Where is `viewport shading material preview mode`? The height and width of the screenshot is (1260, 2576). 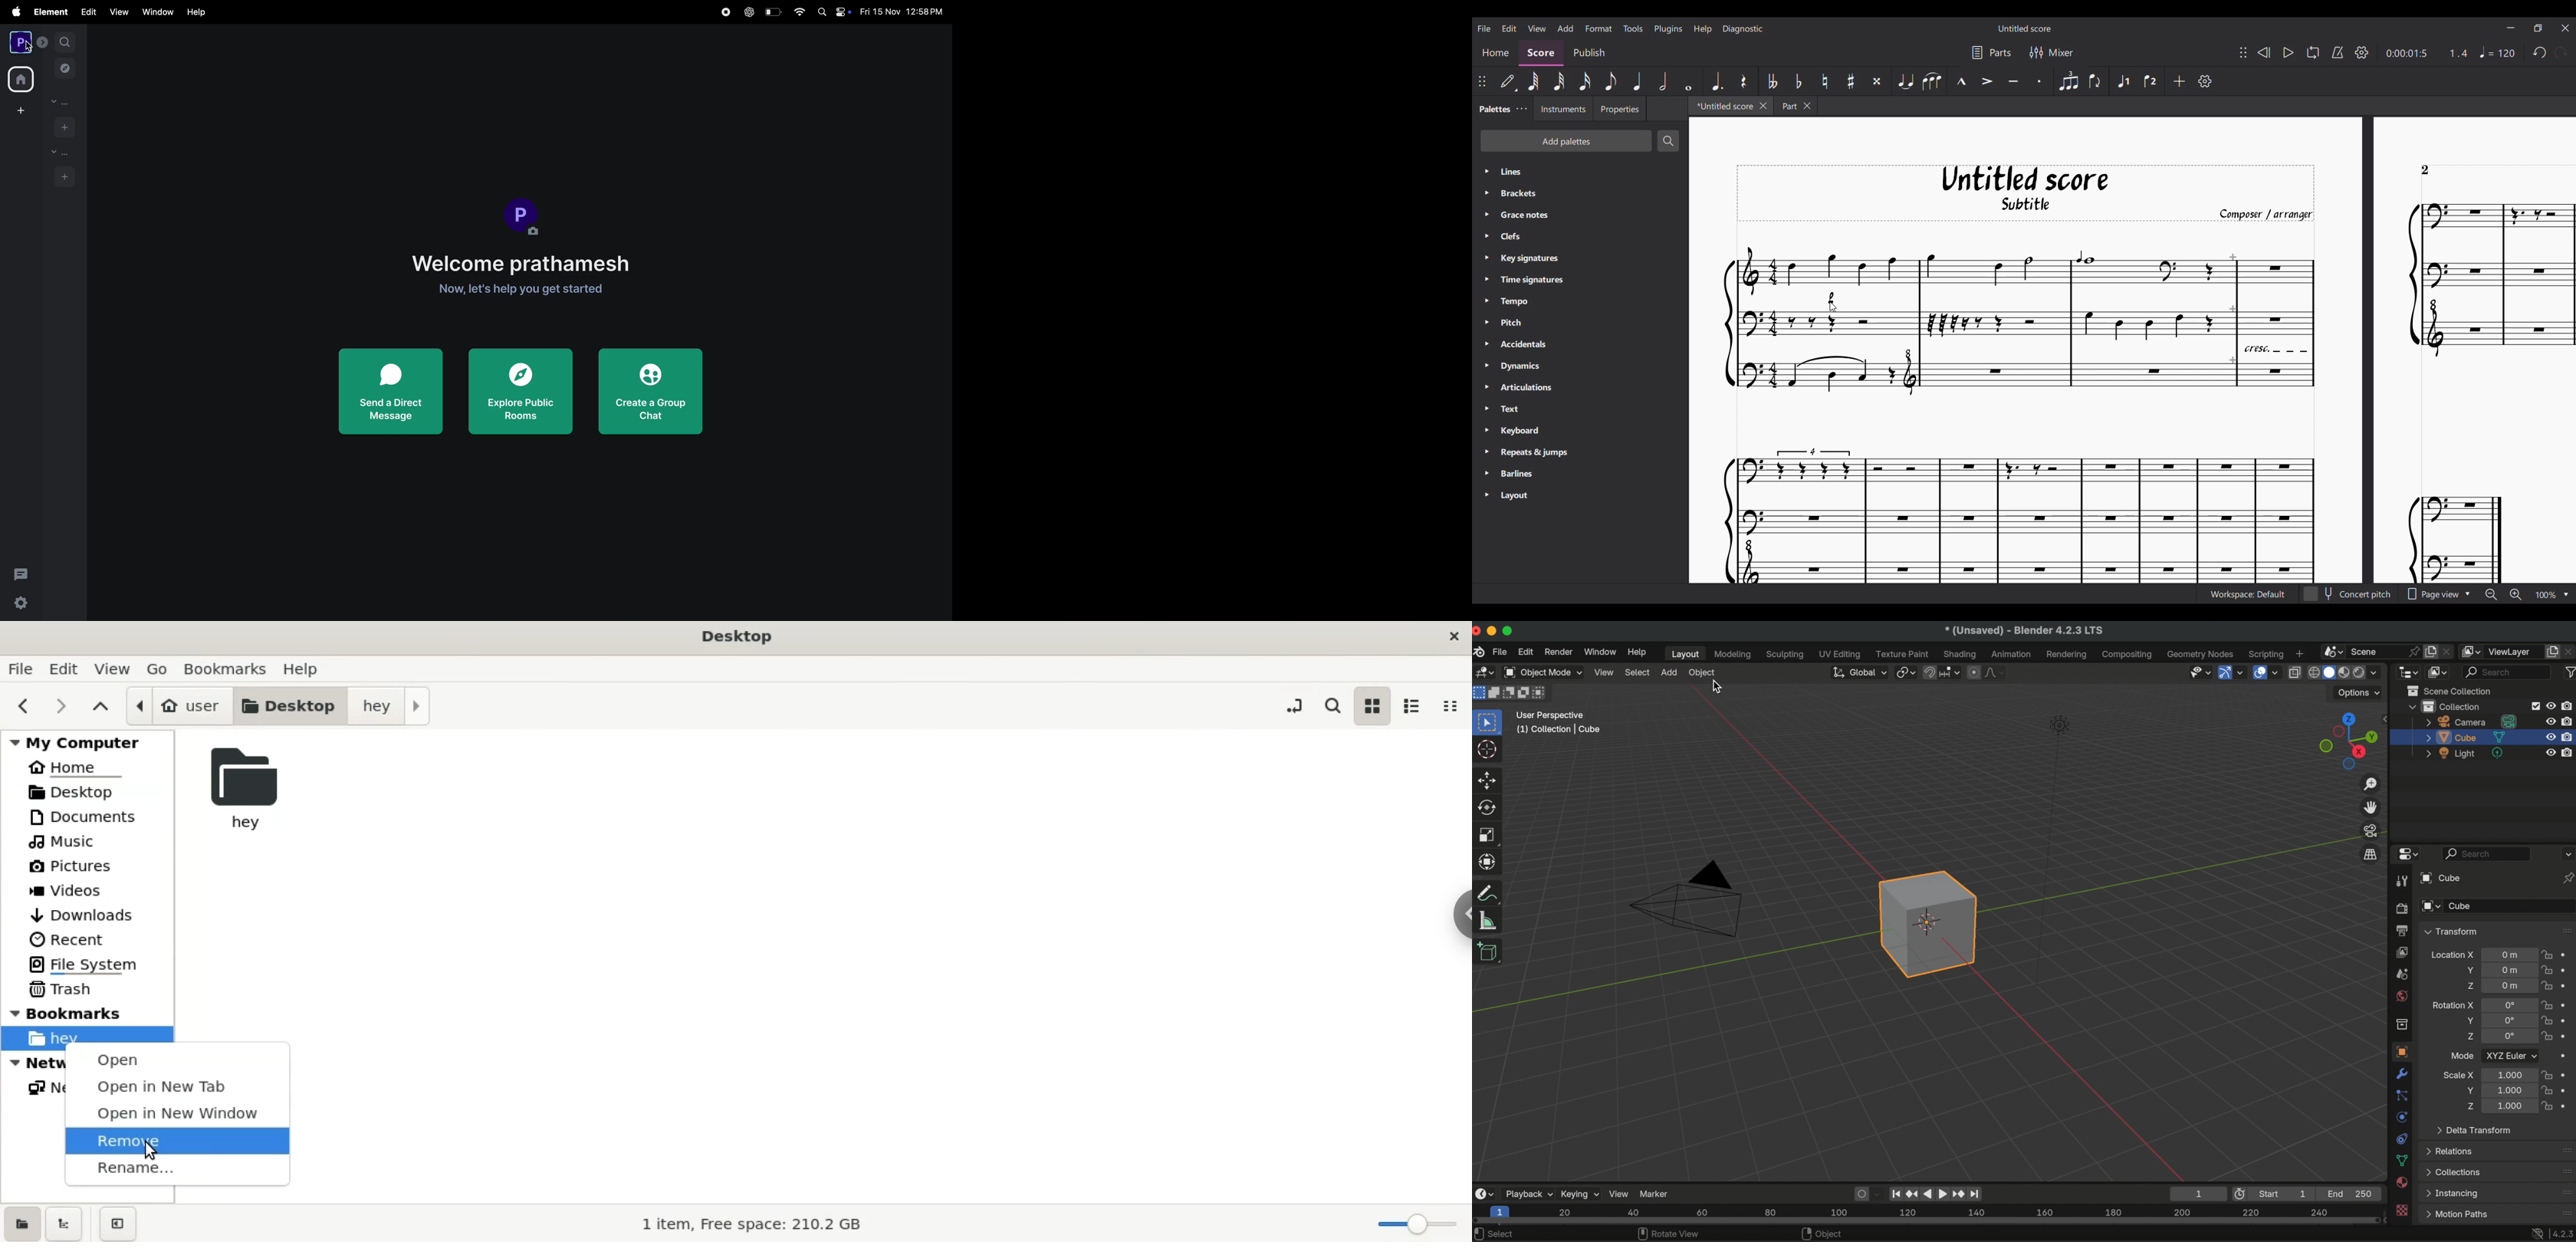 viewport shading material preview mode is located at coordinates (2343, 673).